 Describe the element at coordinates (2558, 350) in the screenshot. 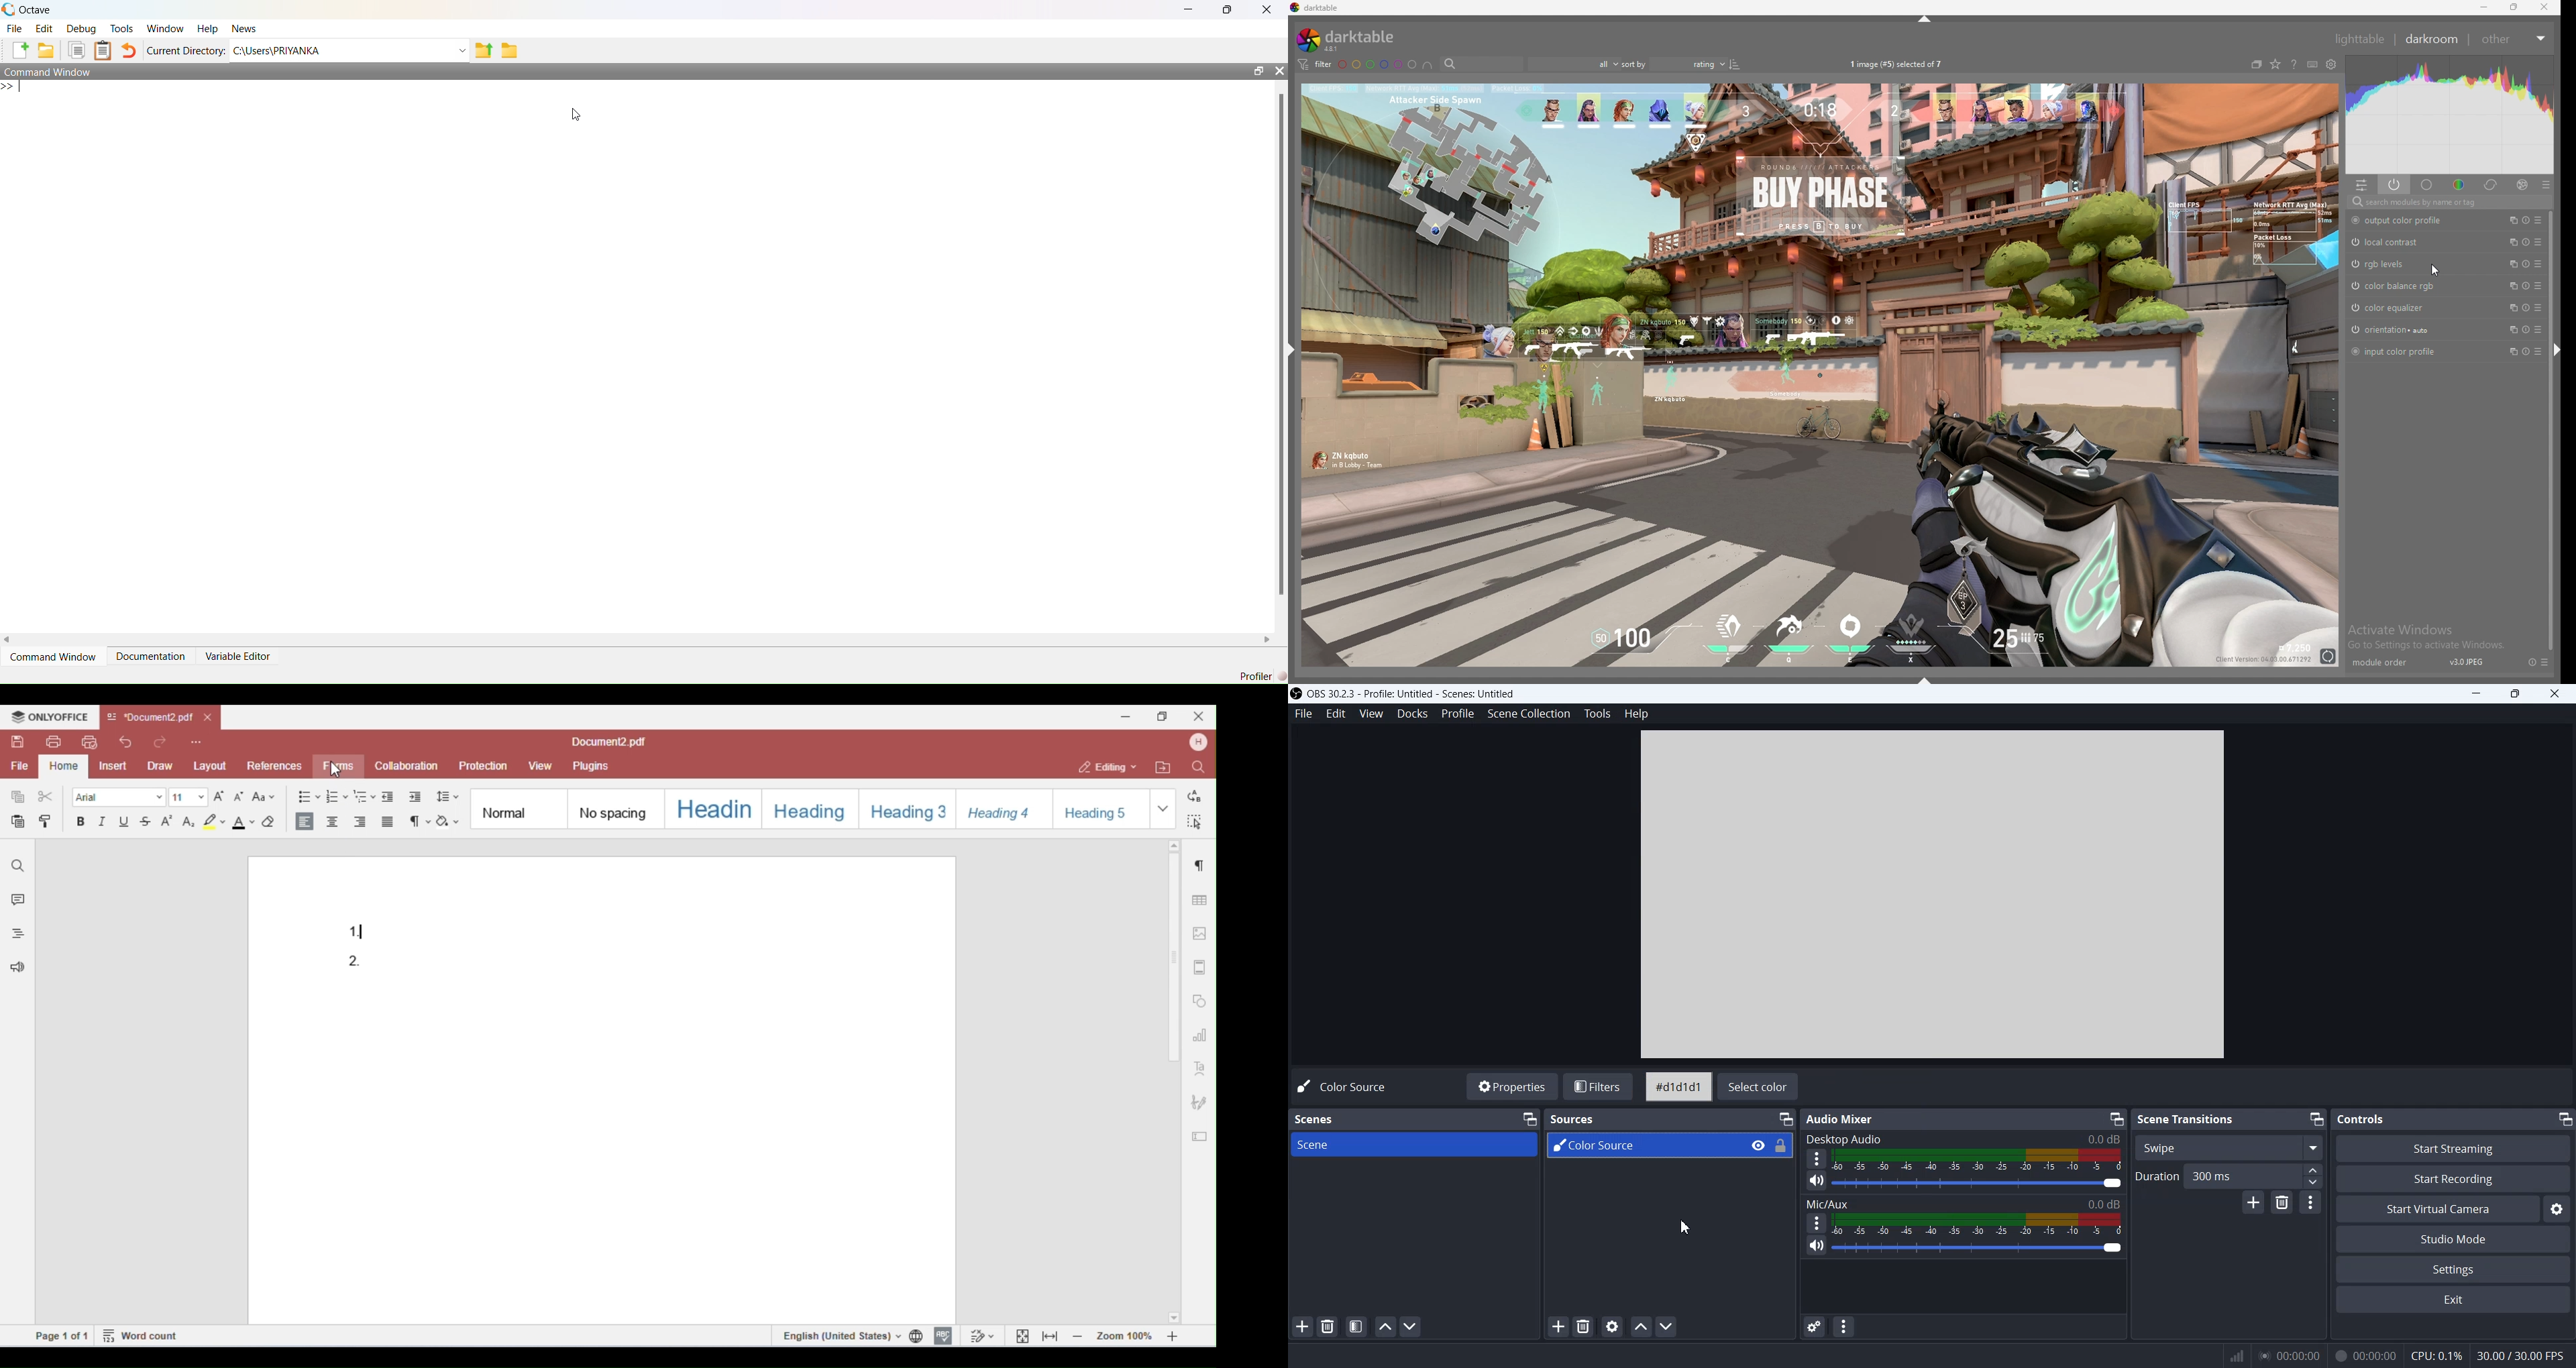

I see `hide` at that location.